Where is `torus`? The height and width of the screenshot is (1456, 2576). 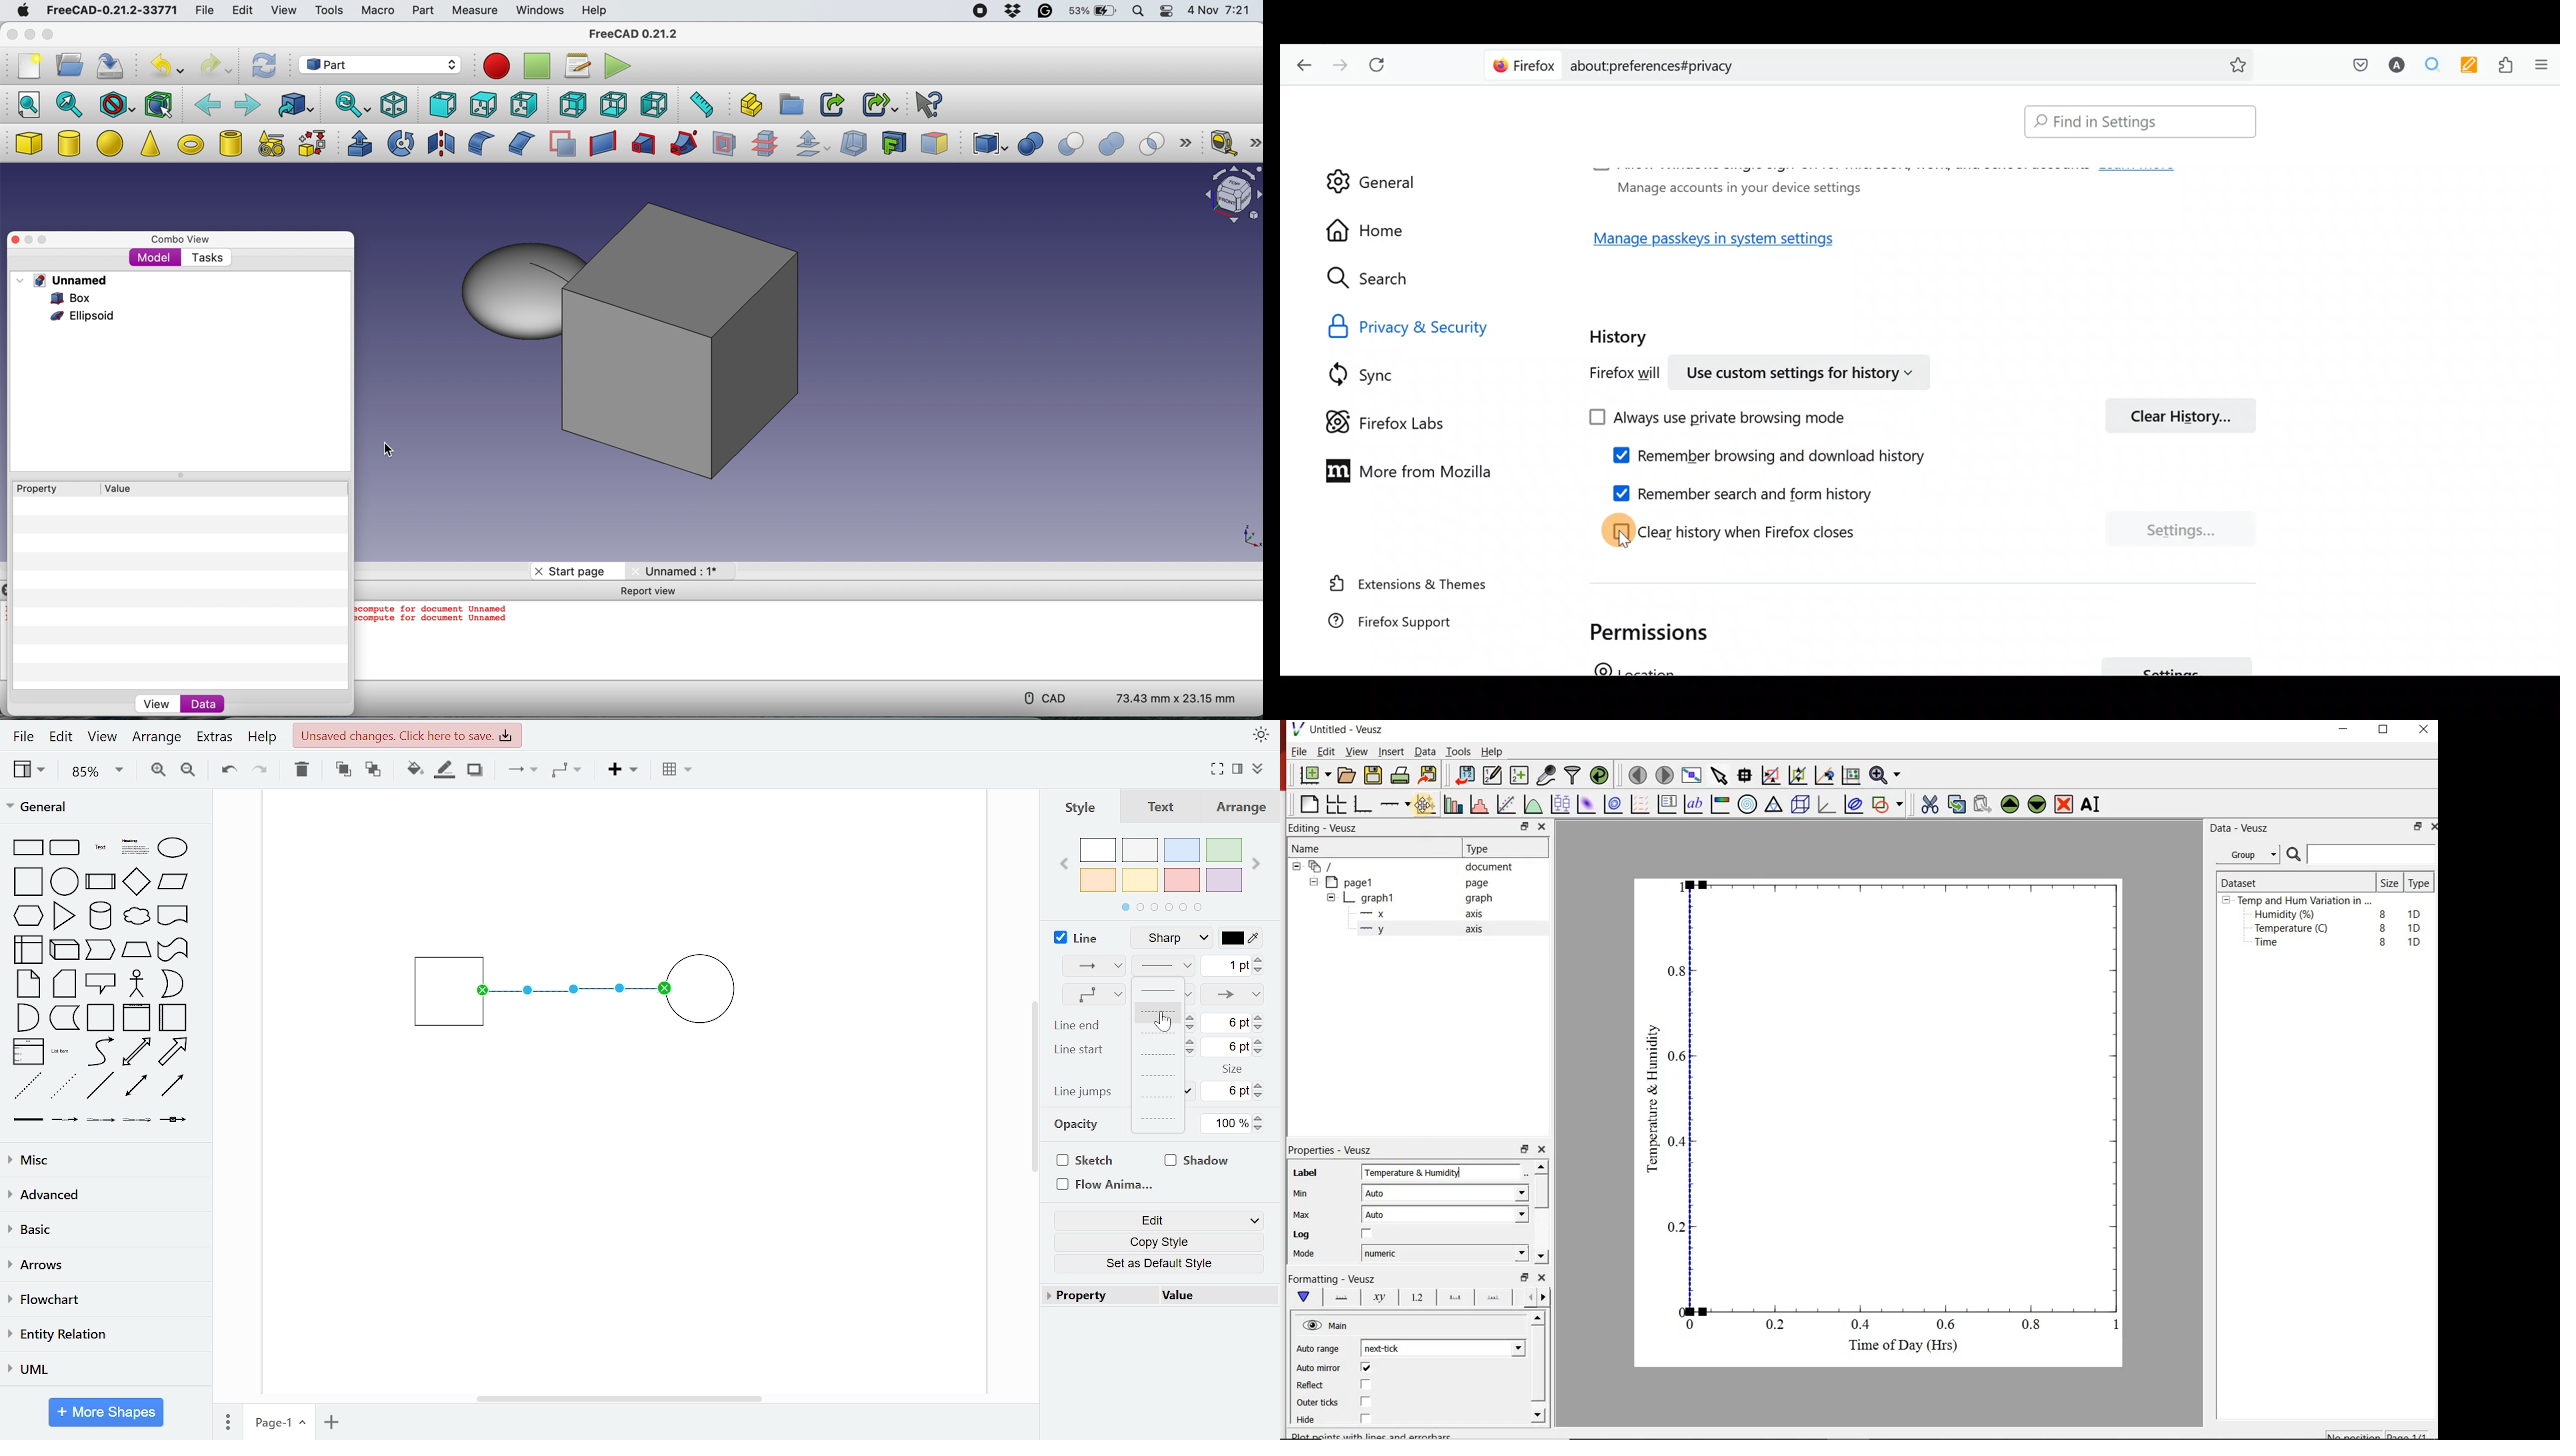 torus is located at coordinates (190, 145).